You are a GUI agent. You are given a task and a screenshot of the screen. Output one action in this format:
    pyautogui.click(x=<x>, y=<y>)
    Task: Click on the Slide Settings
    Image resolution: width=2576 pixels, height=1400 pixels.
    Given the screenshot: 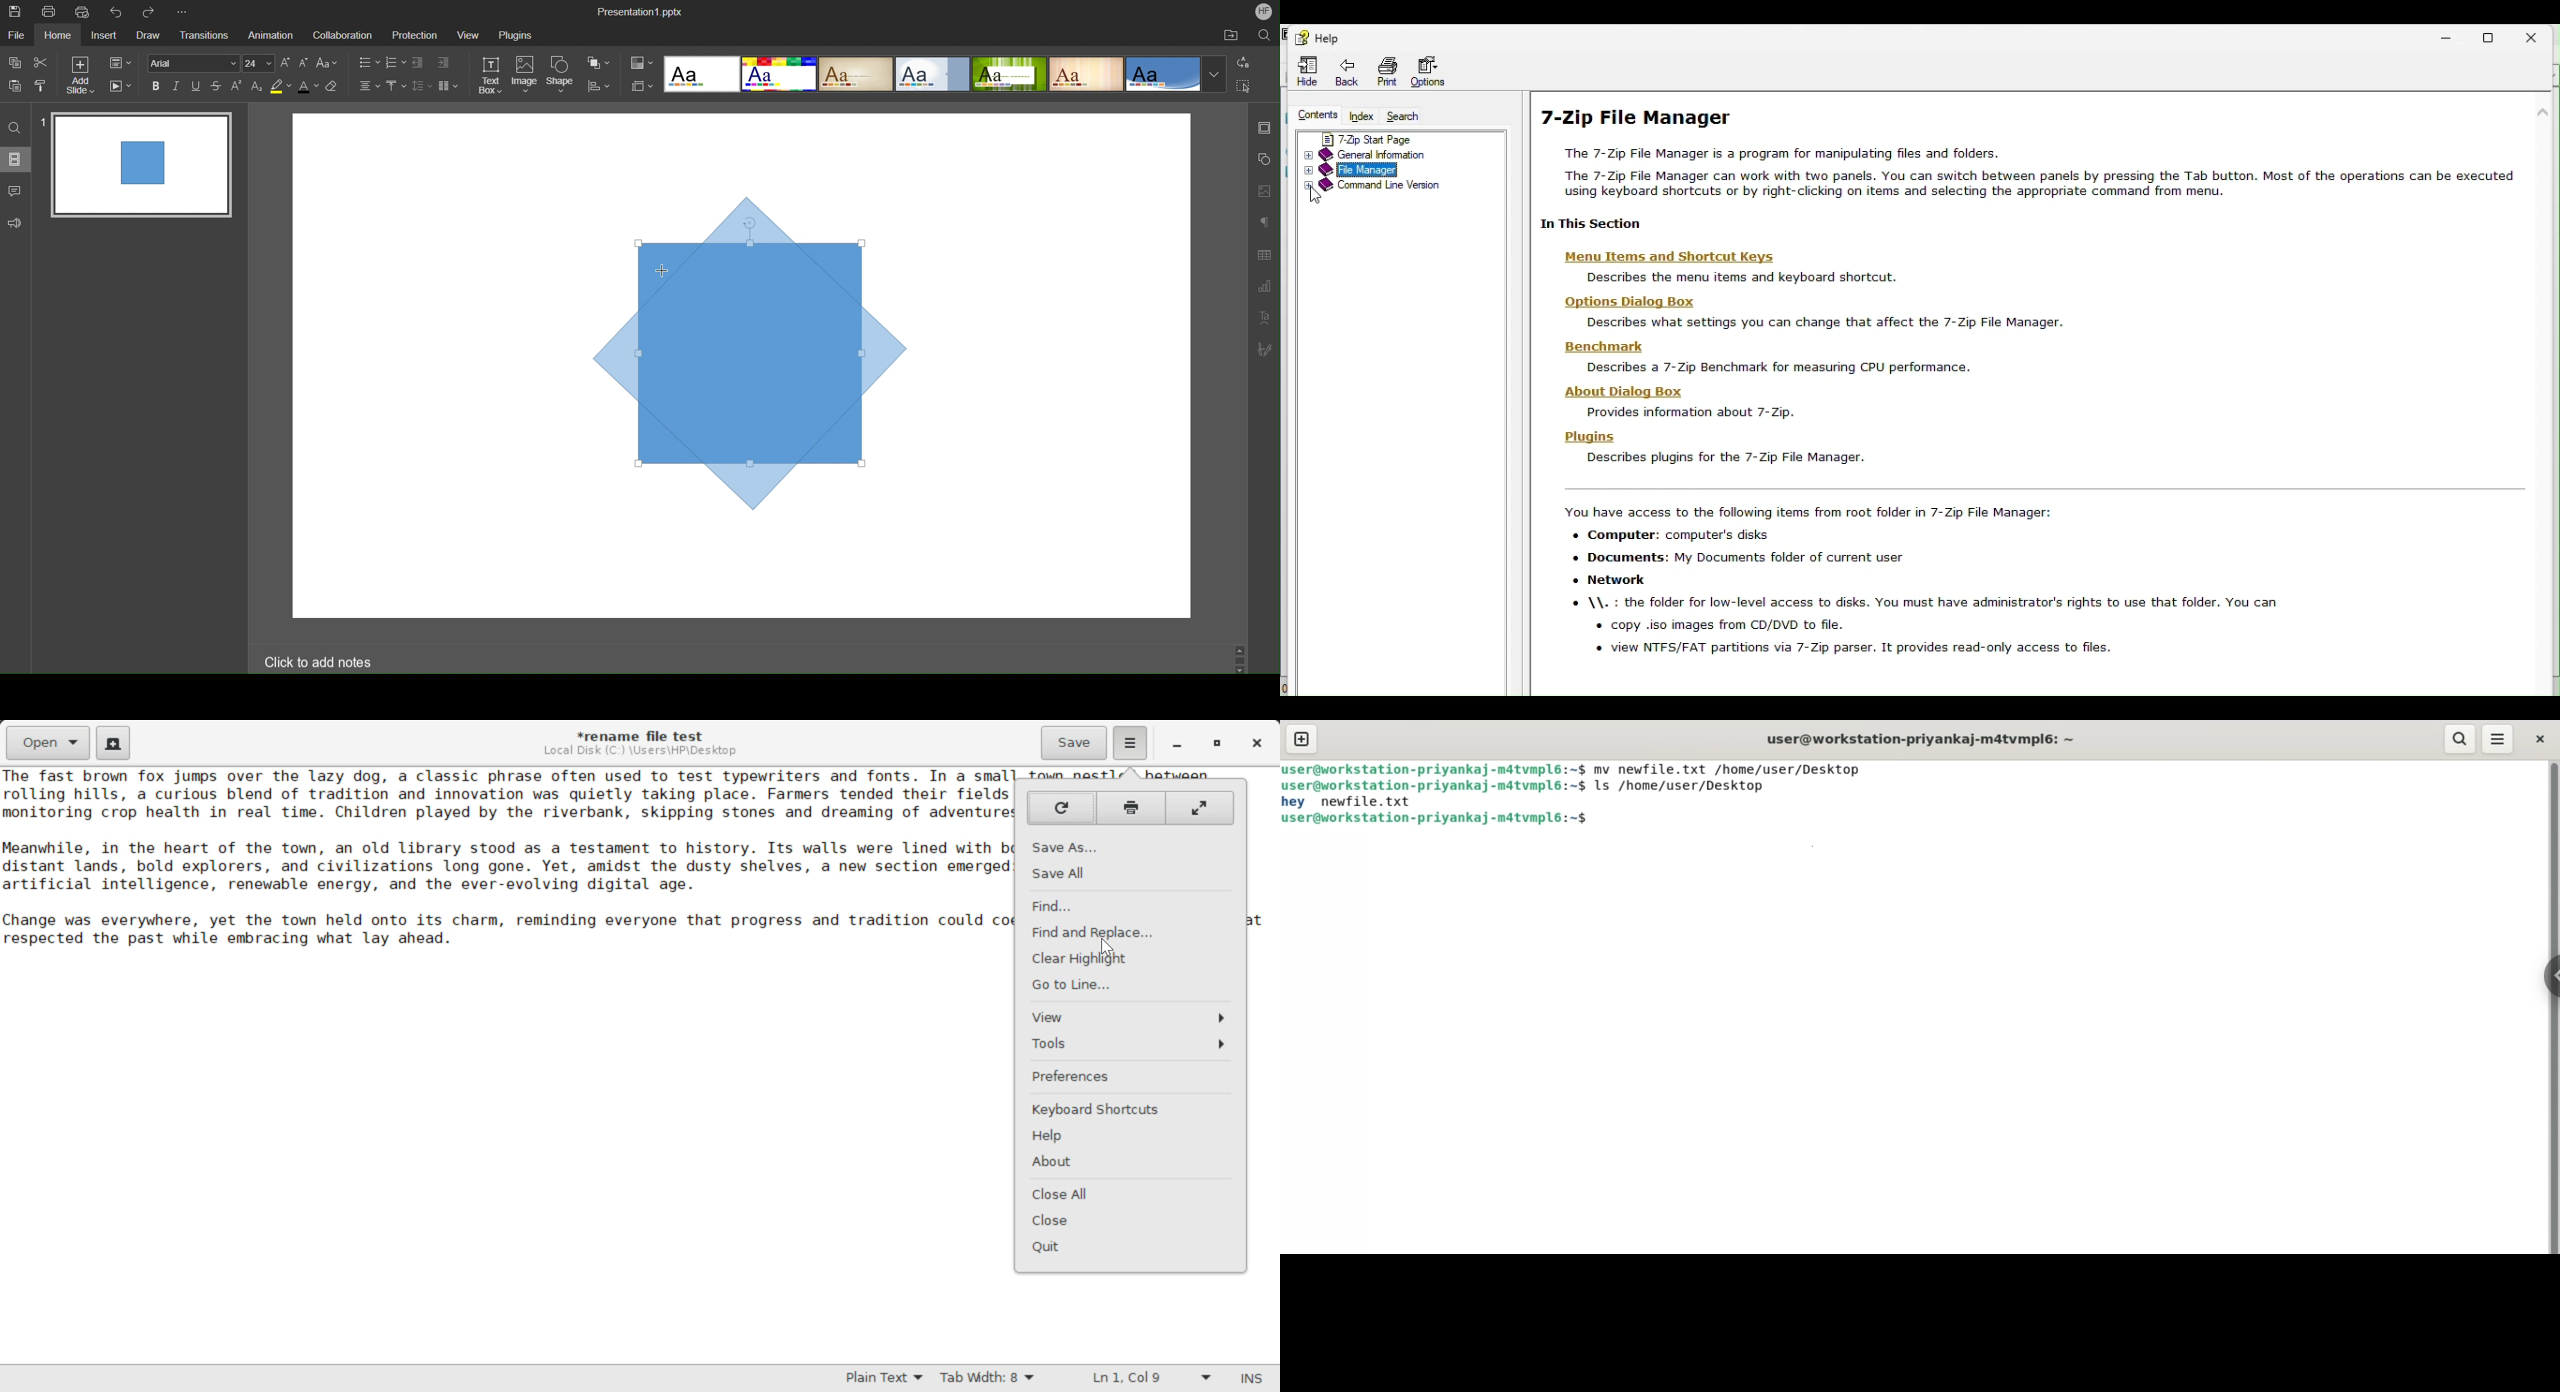 What is the action you would take?
    pyautogui.click(x=1265, y=126)
    